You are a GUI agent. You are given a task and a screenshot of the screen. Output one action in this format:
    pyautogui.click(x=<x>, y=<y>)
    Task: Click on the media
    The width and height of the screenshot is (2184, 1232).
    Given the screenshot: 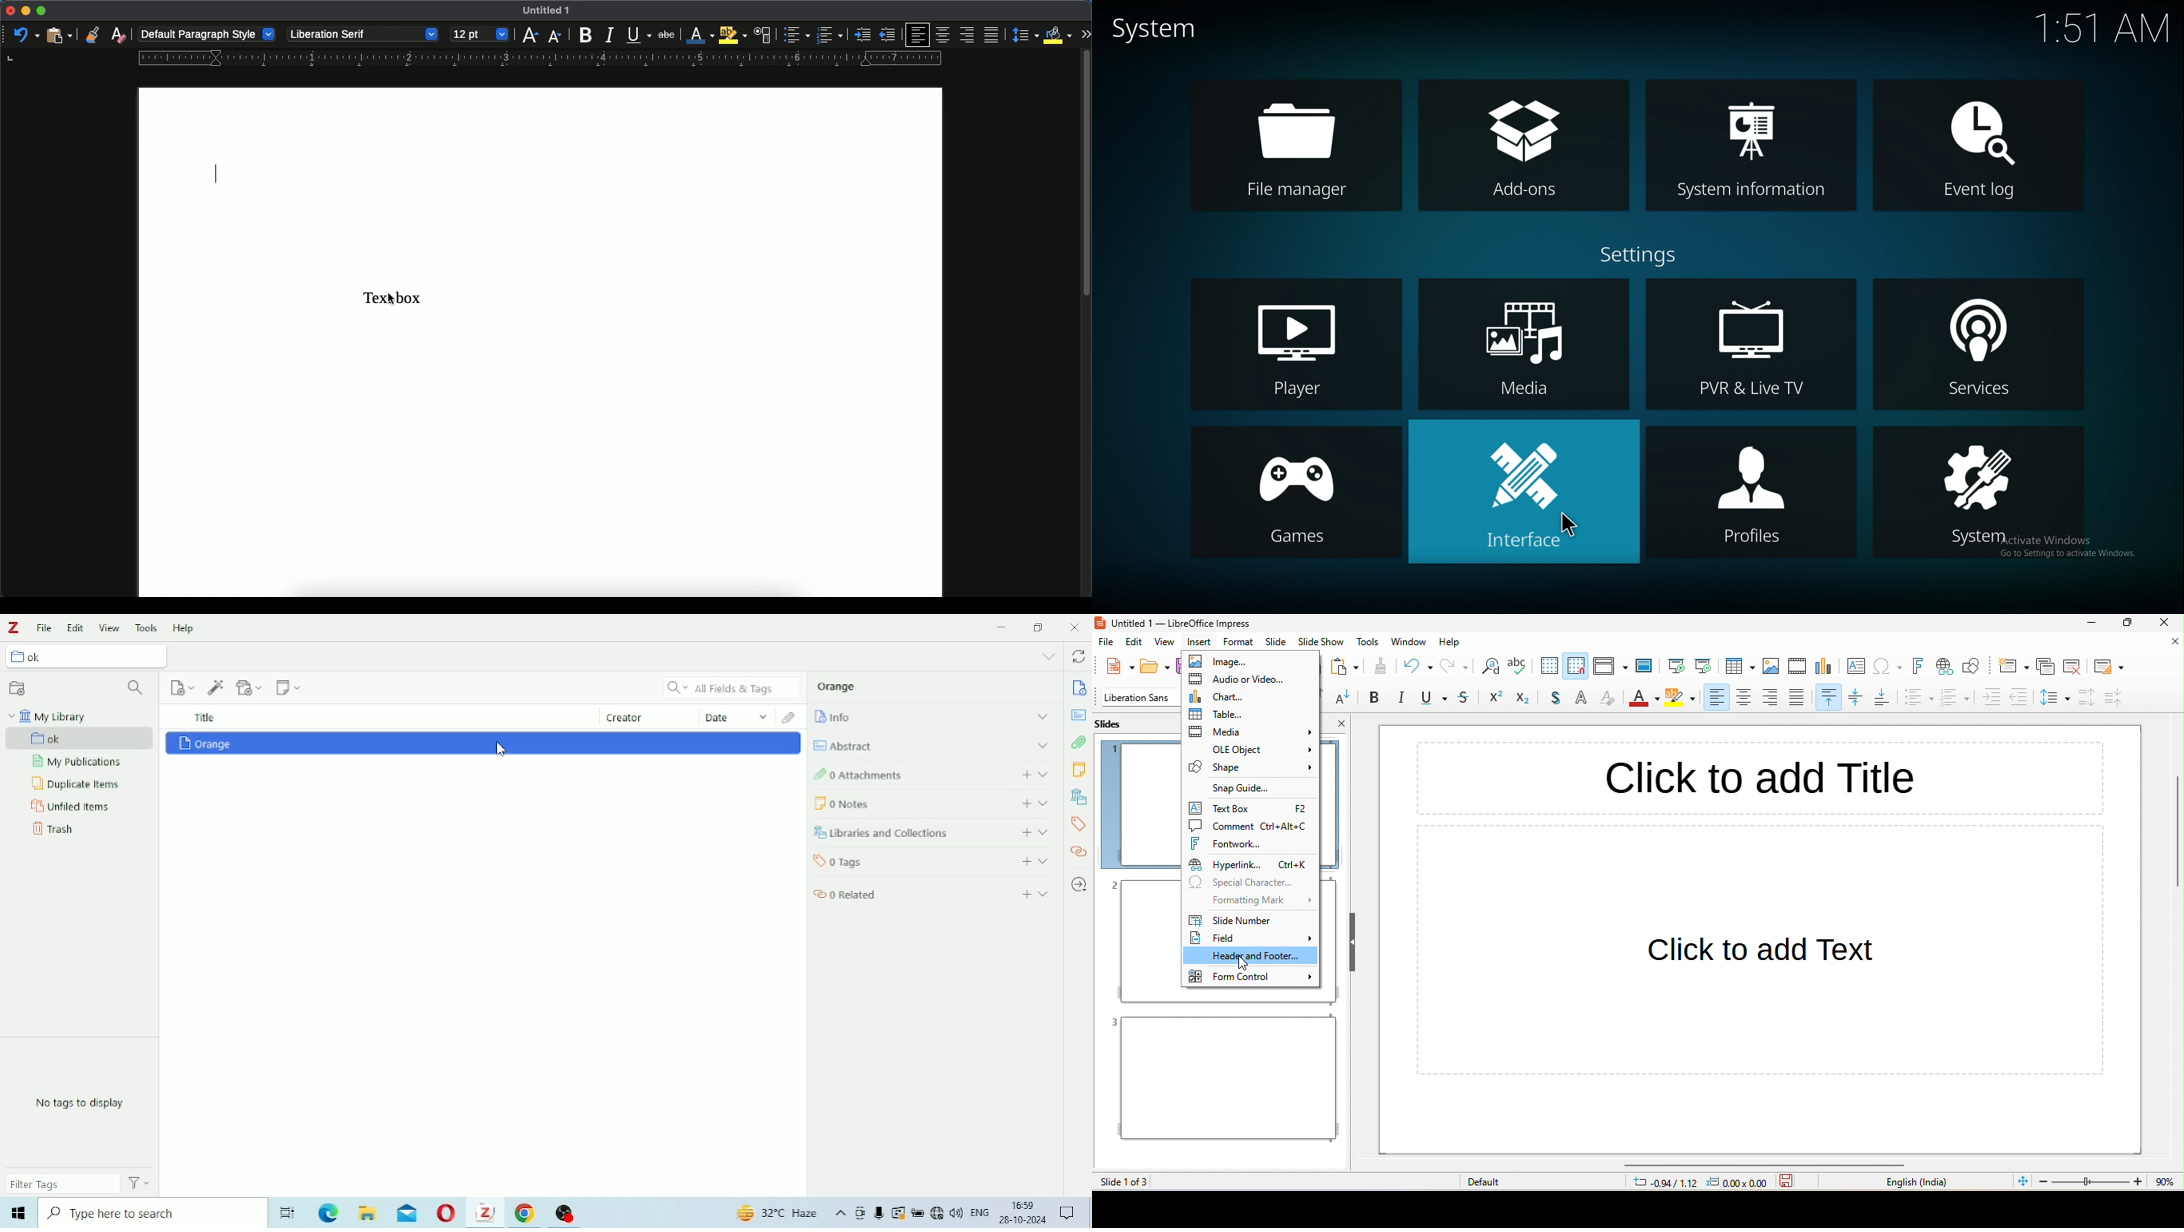 What is the action you would take?
    pyautogui.click(x=1251, y=732)
    